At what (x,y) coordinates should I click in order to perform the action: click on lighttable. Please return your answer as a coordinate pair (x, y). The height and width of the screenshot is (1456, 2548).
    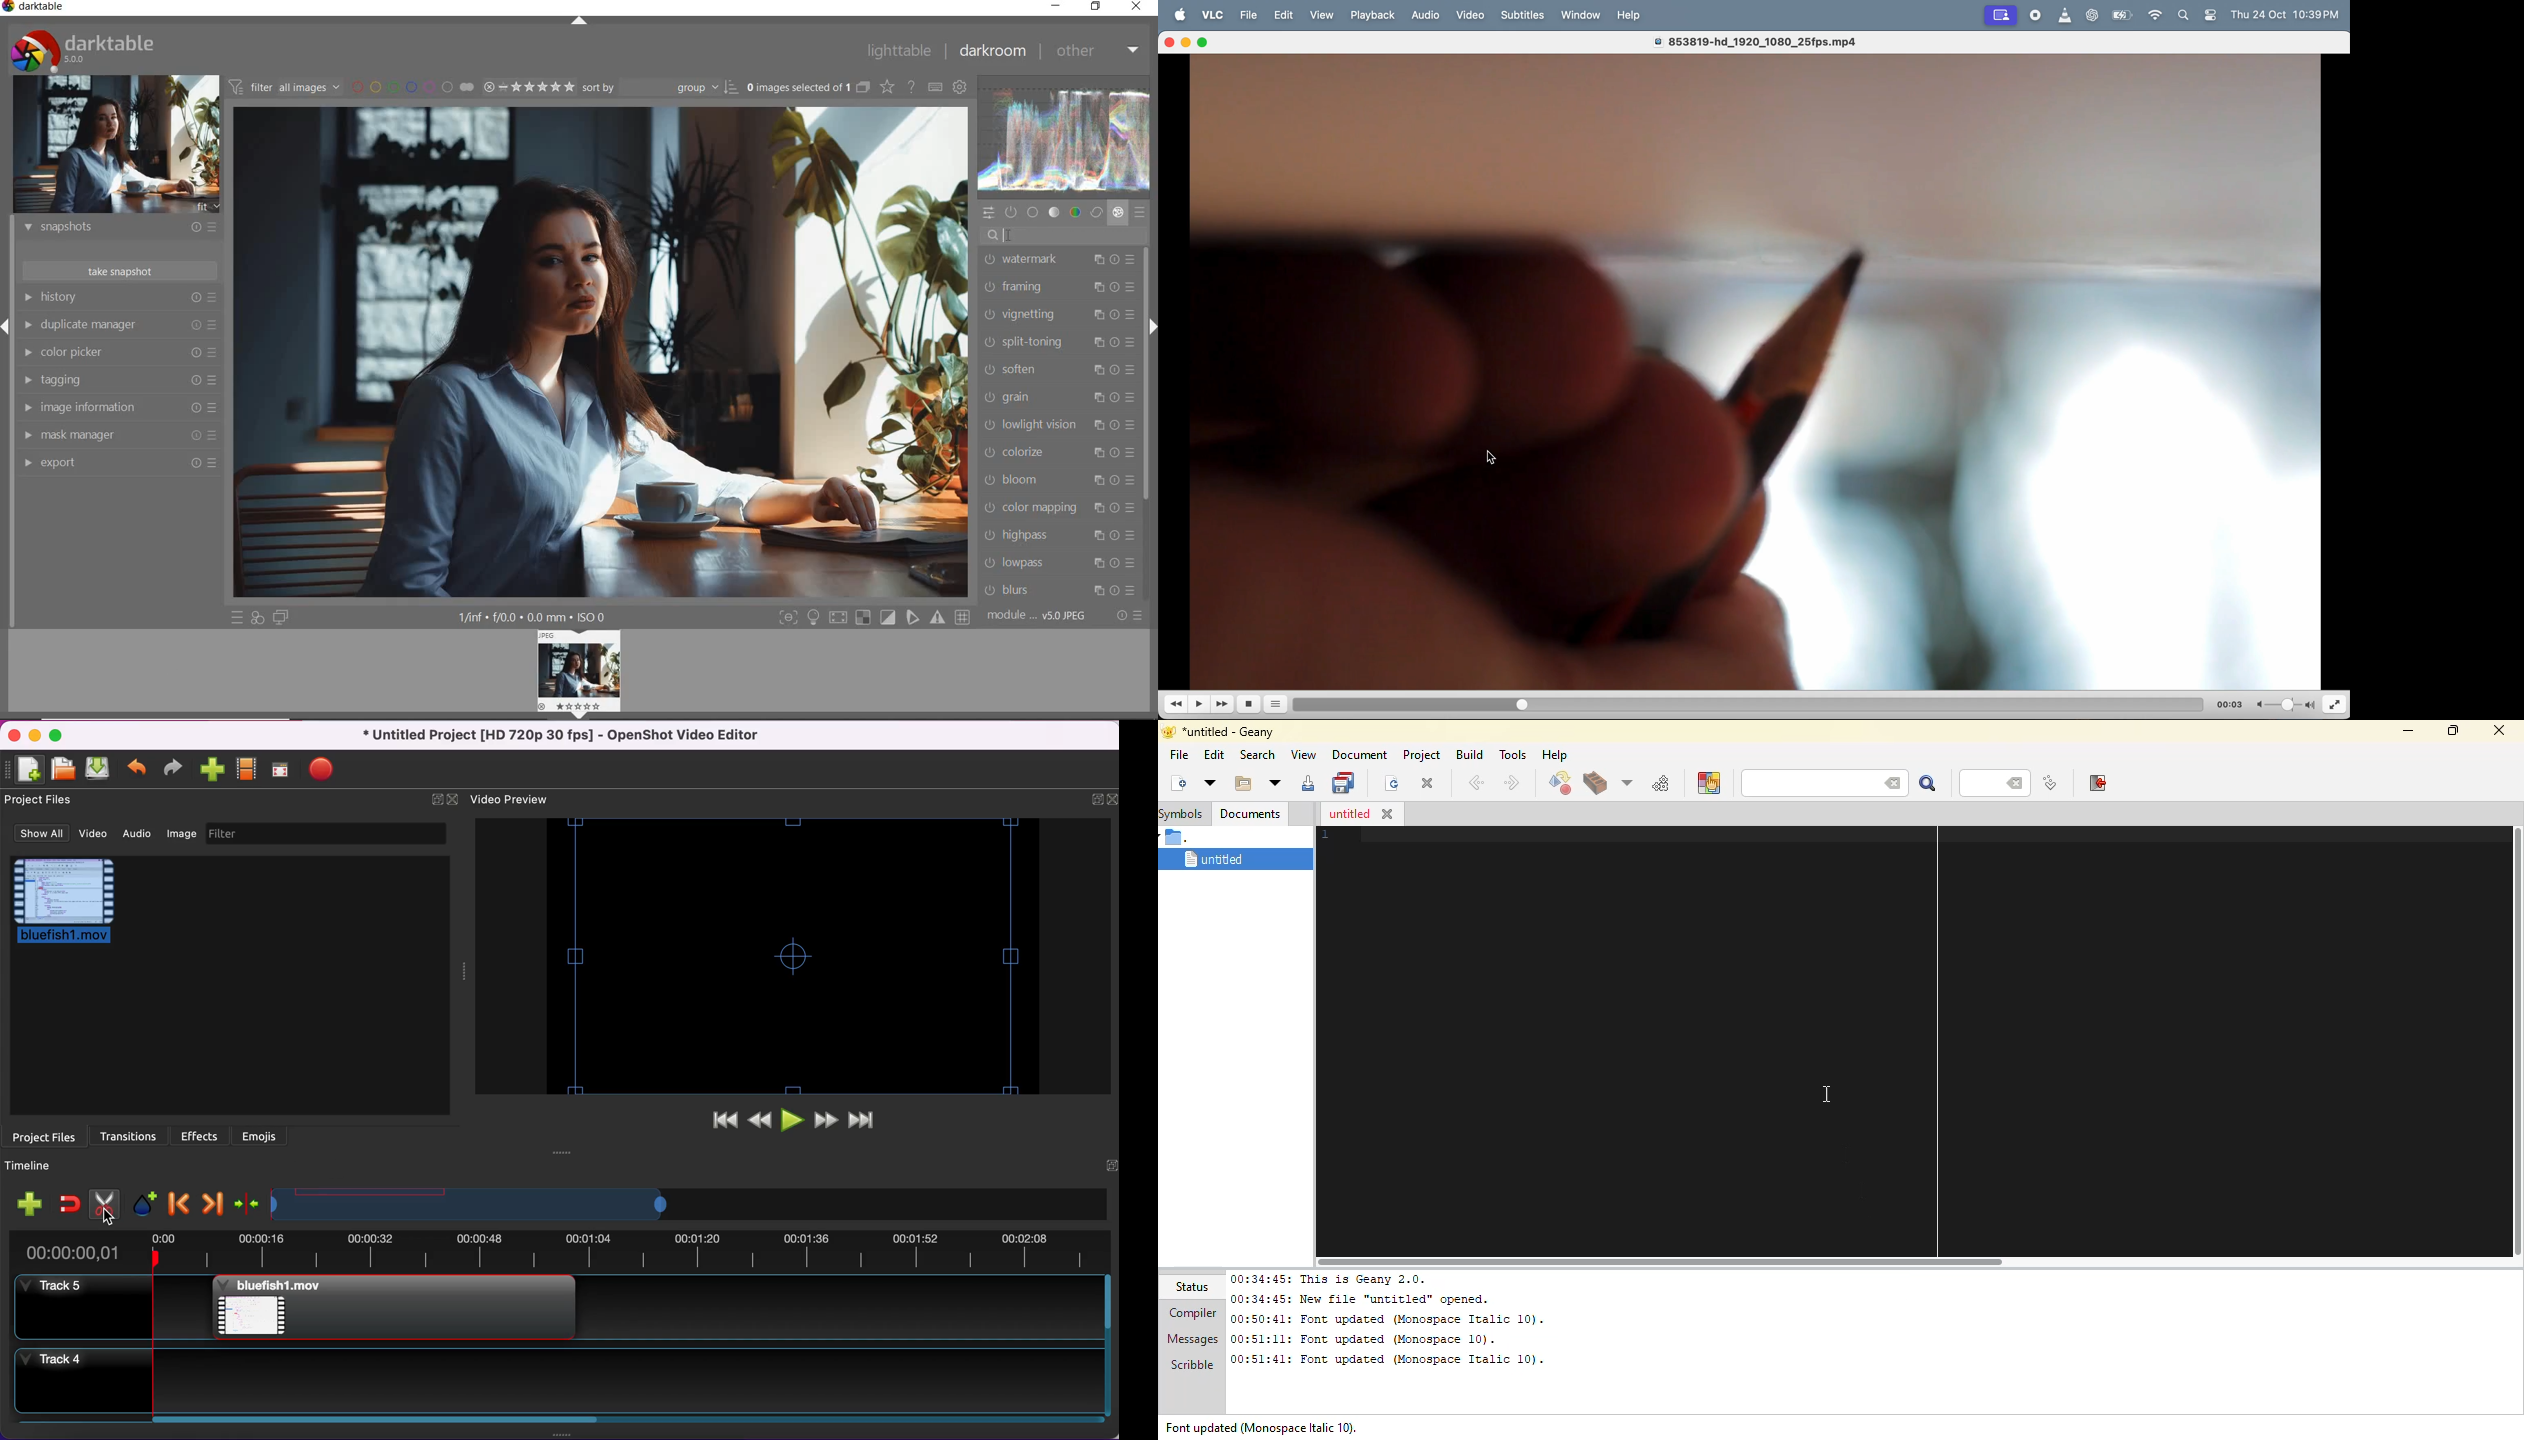
    Looking at the image, I should click on (900, 50).